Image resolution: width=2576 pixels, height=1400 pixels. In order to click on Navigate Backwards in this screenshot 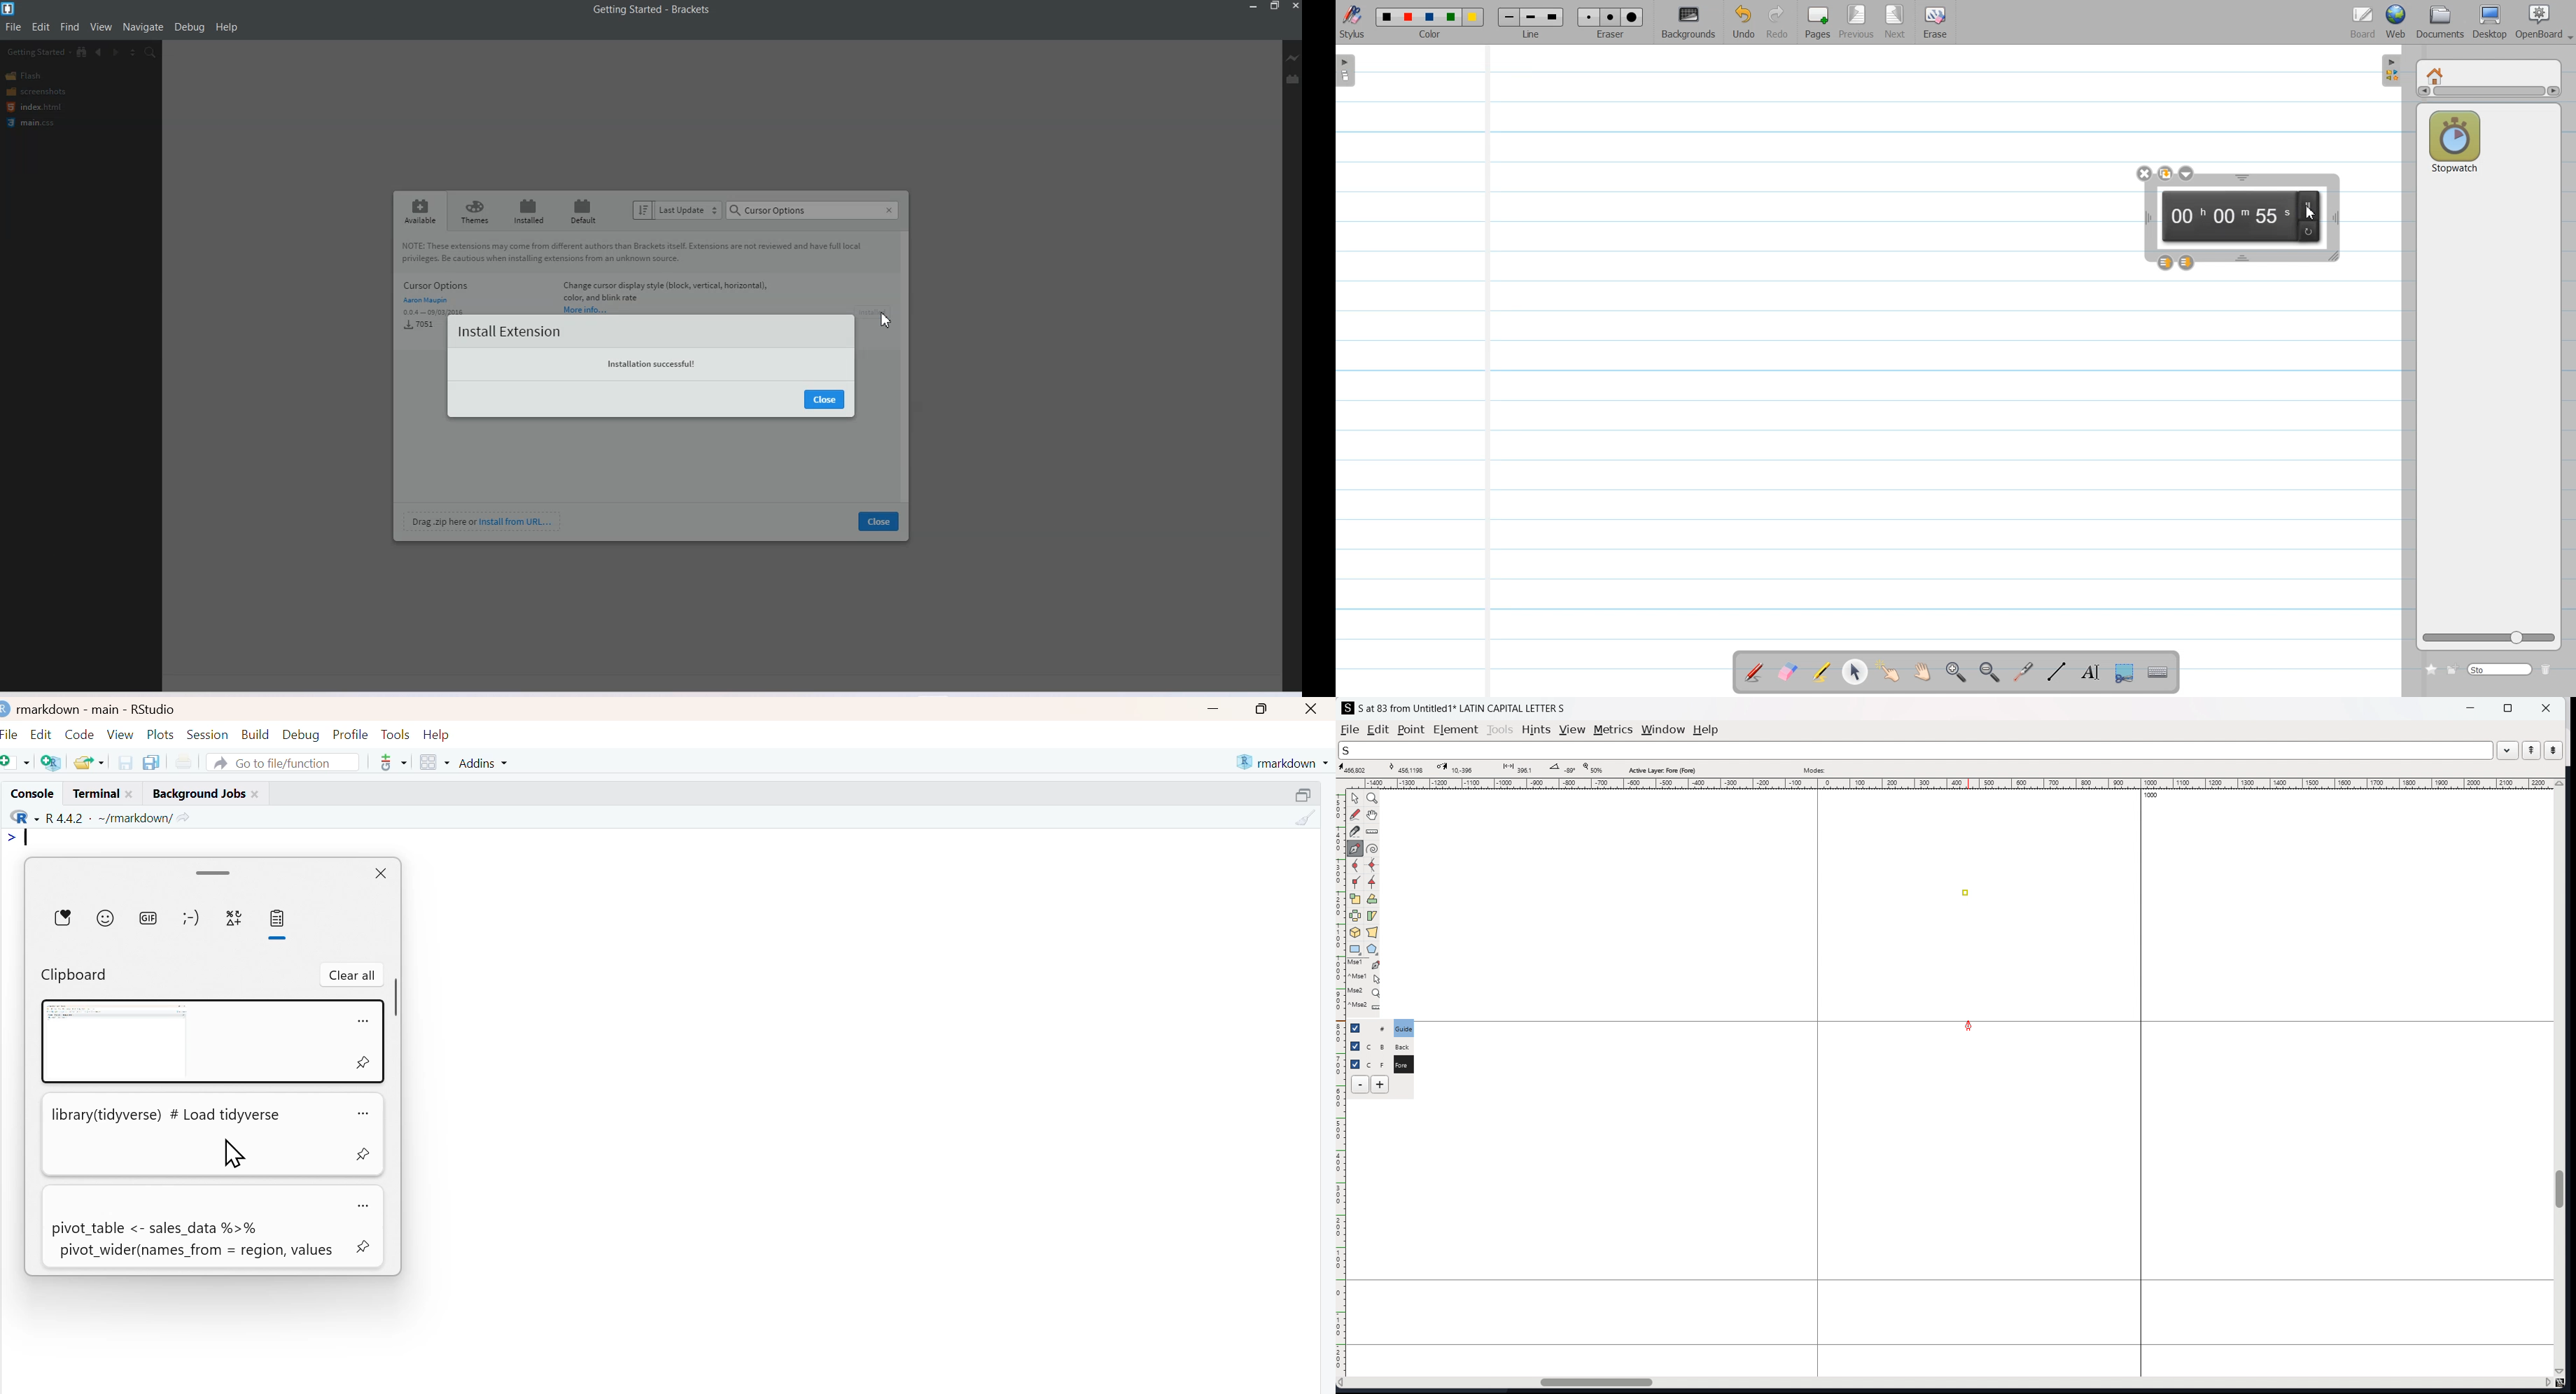, I will do `click(99, 52)`.